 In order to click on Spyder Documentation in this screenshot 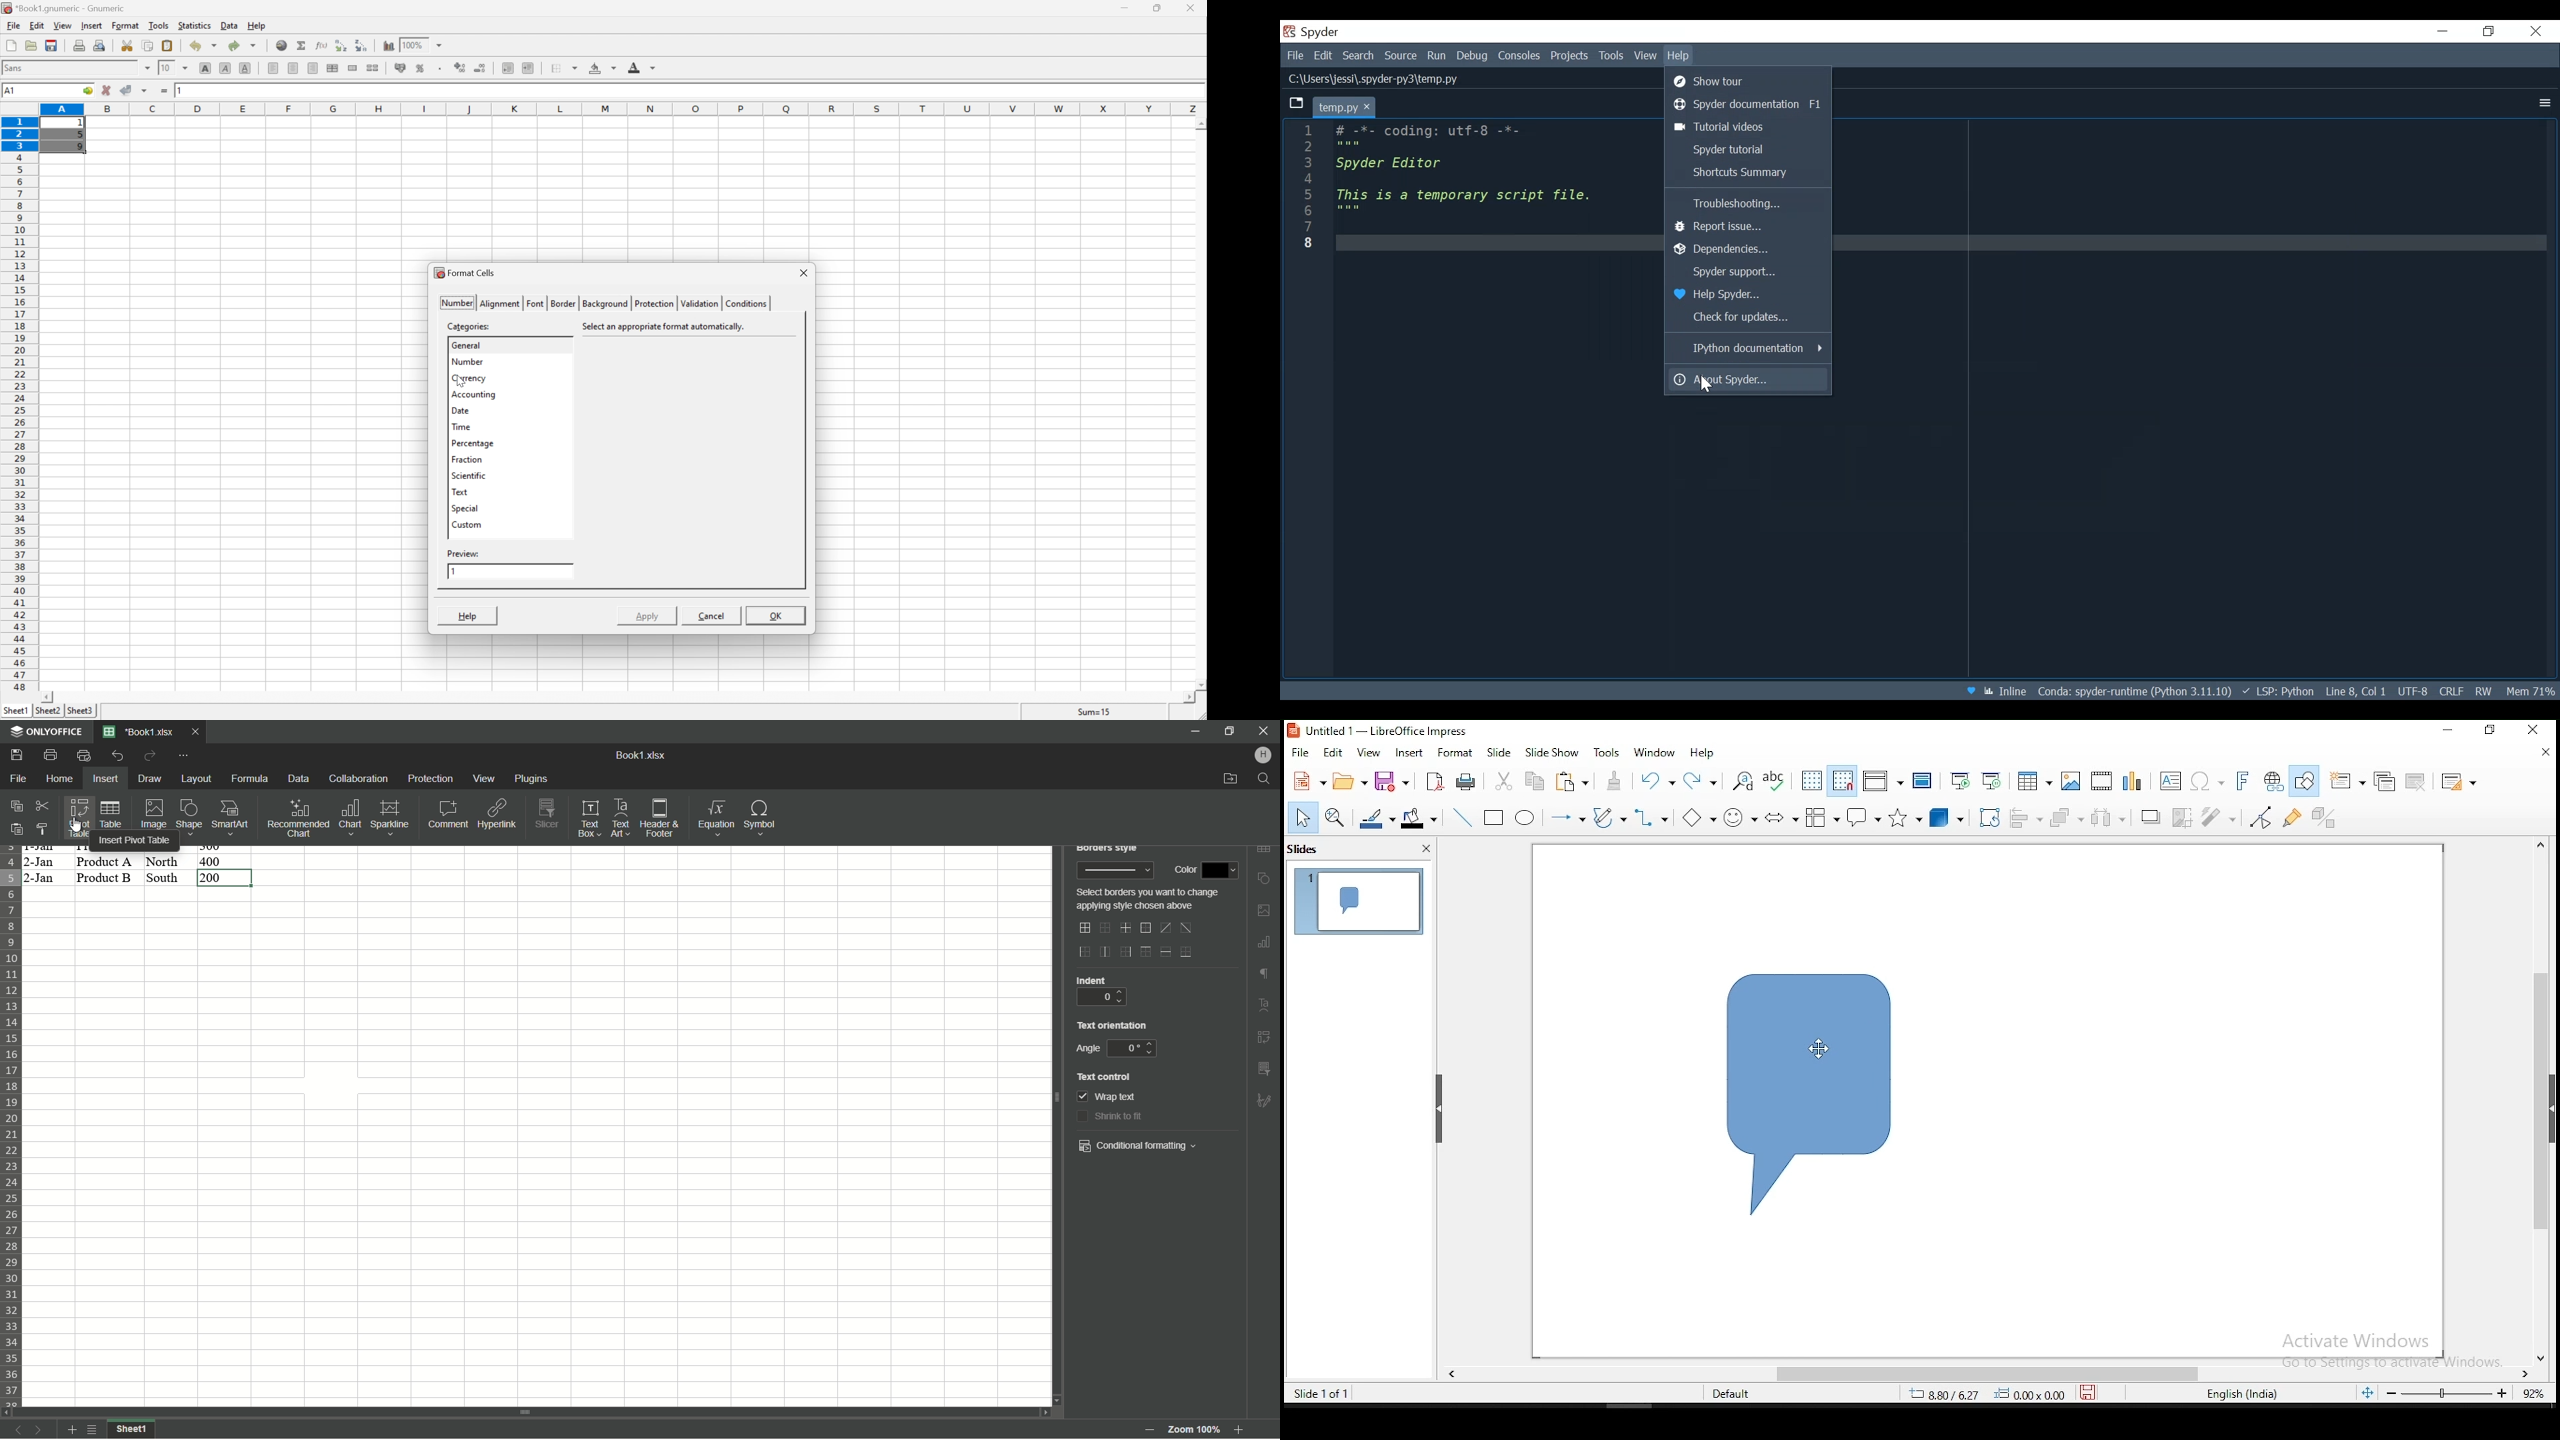, I will do `click(1734, 103)`.